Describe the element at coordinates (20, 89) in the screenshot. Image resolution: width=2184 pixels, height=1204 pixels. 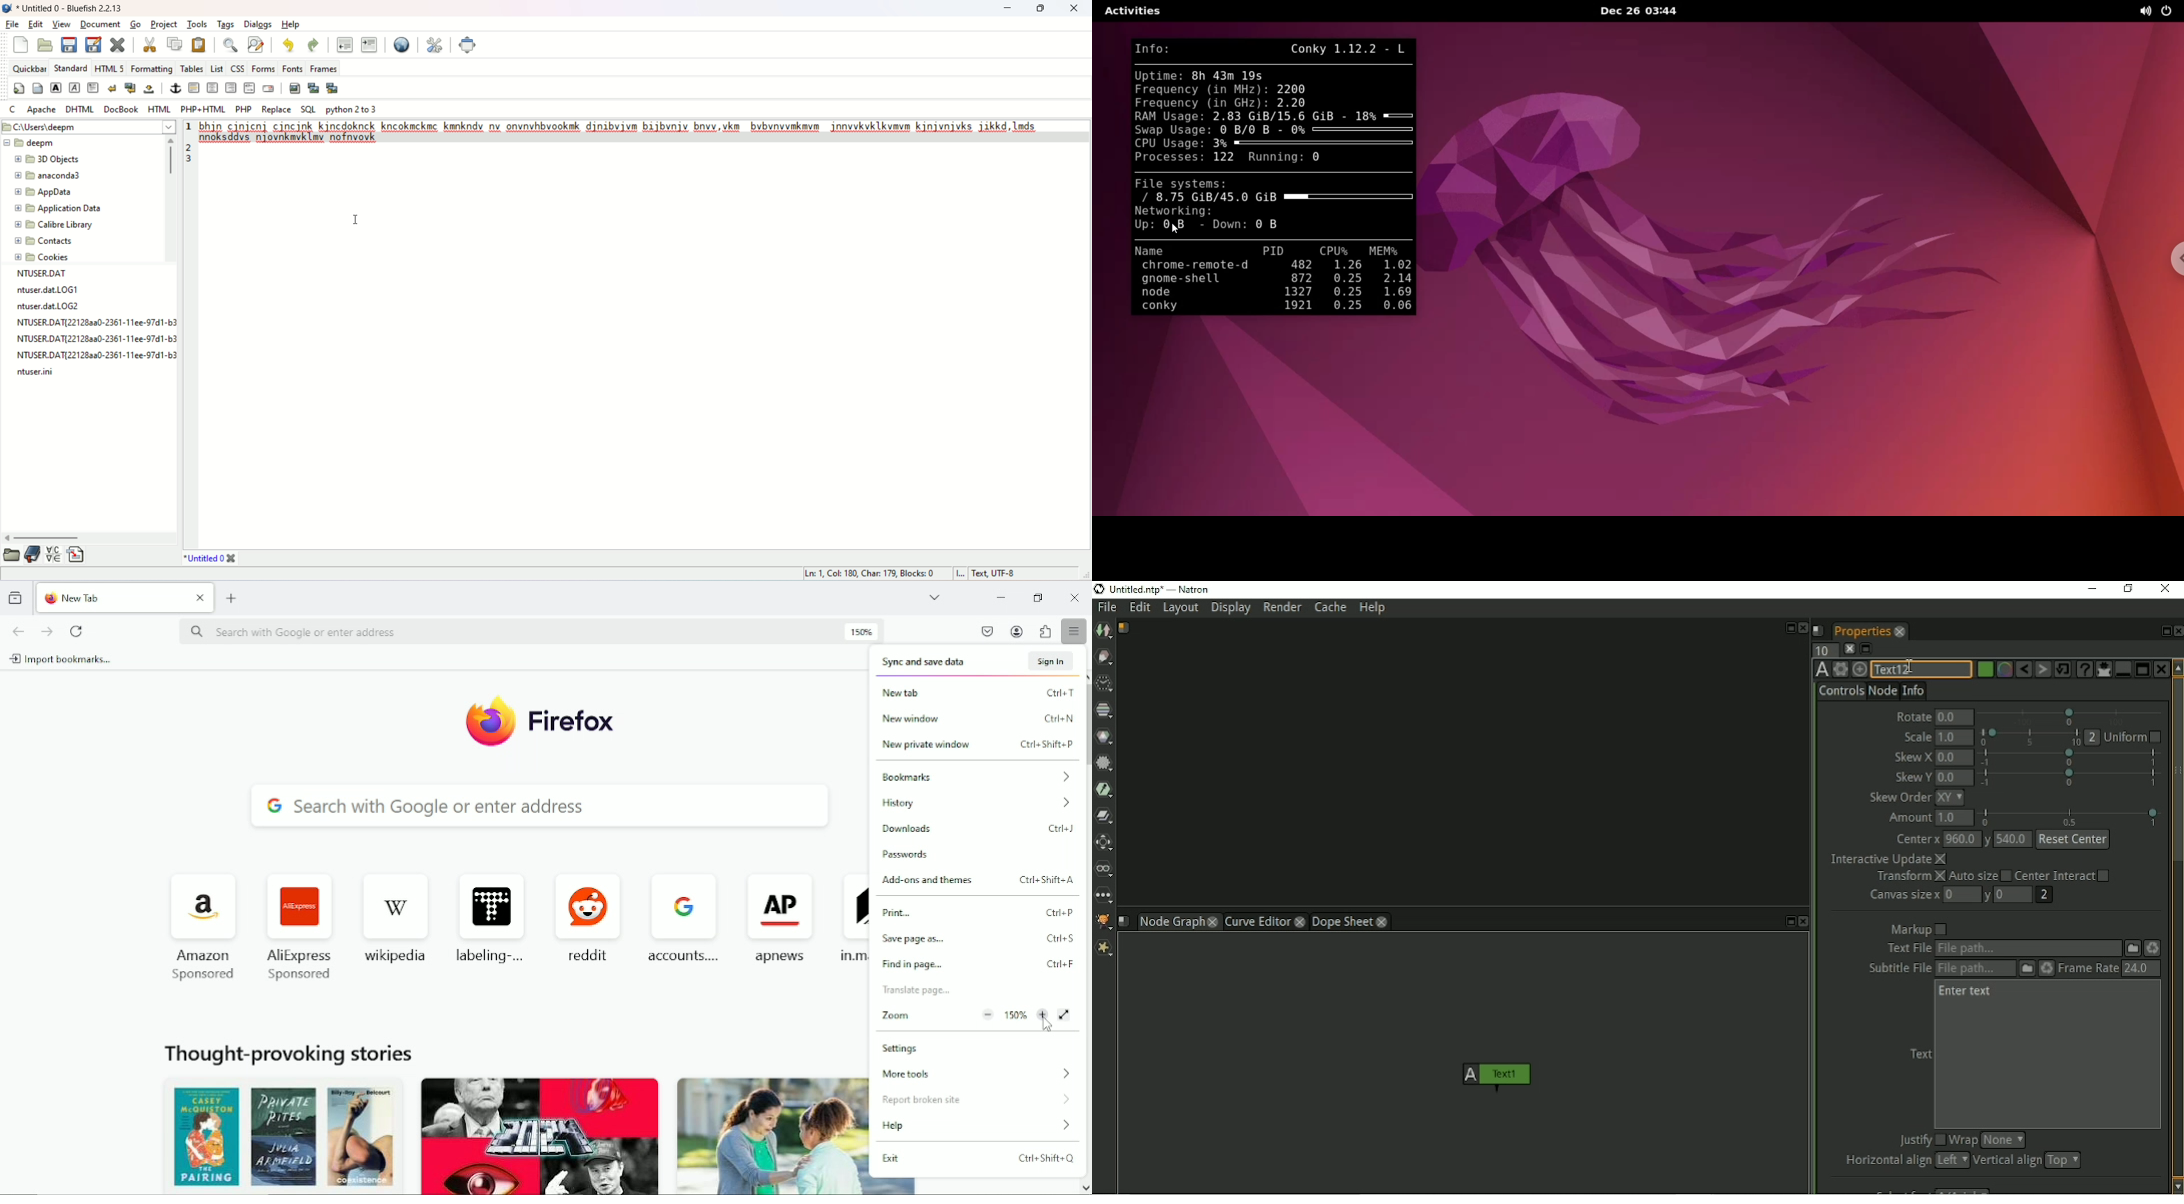
I see `quickstart` at that location.